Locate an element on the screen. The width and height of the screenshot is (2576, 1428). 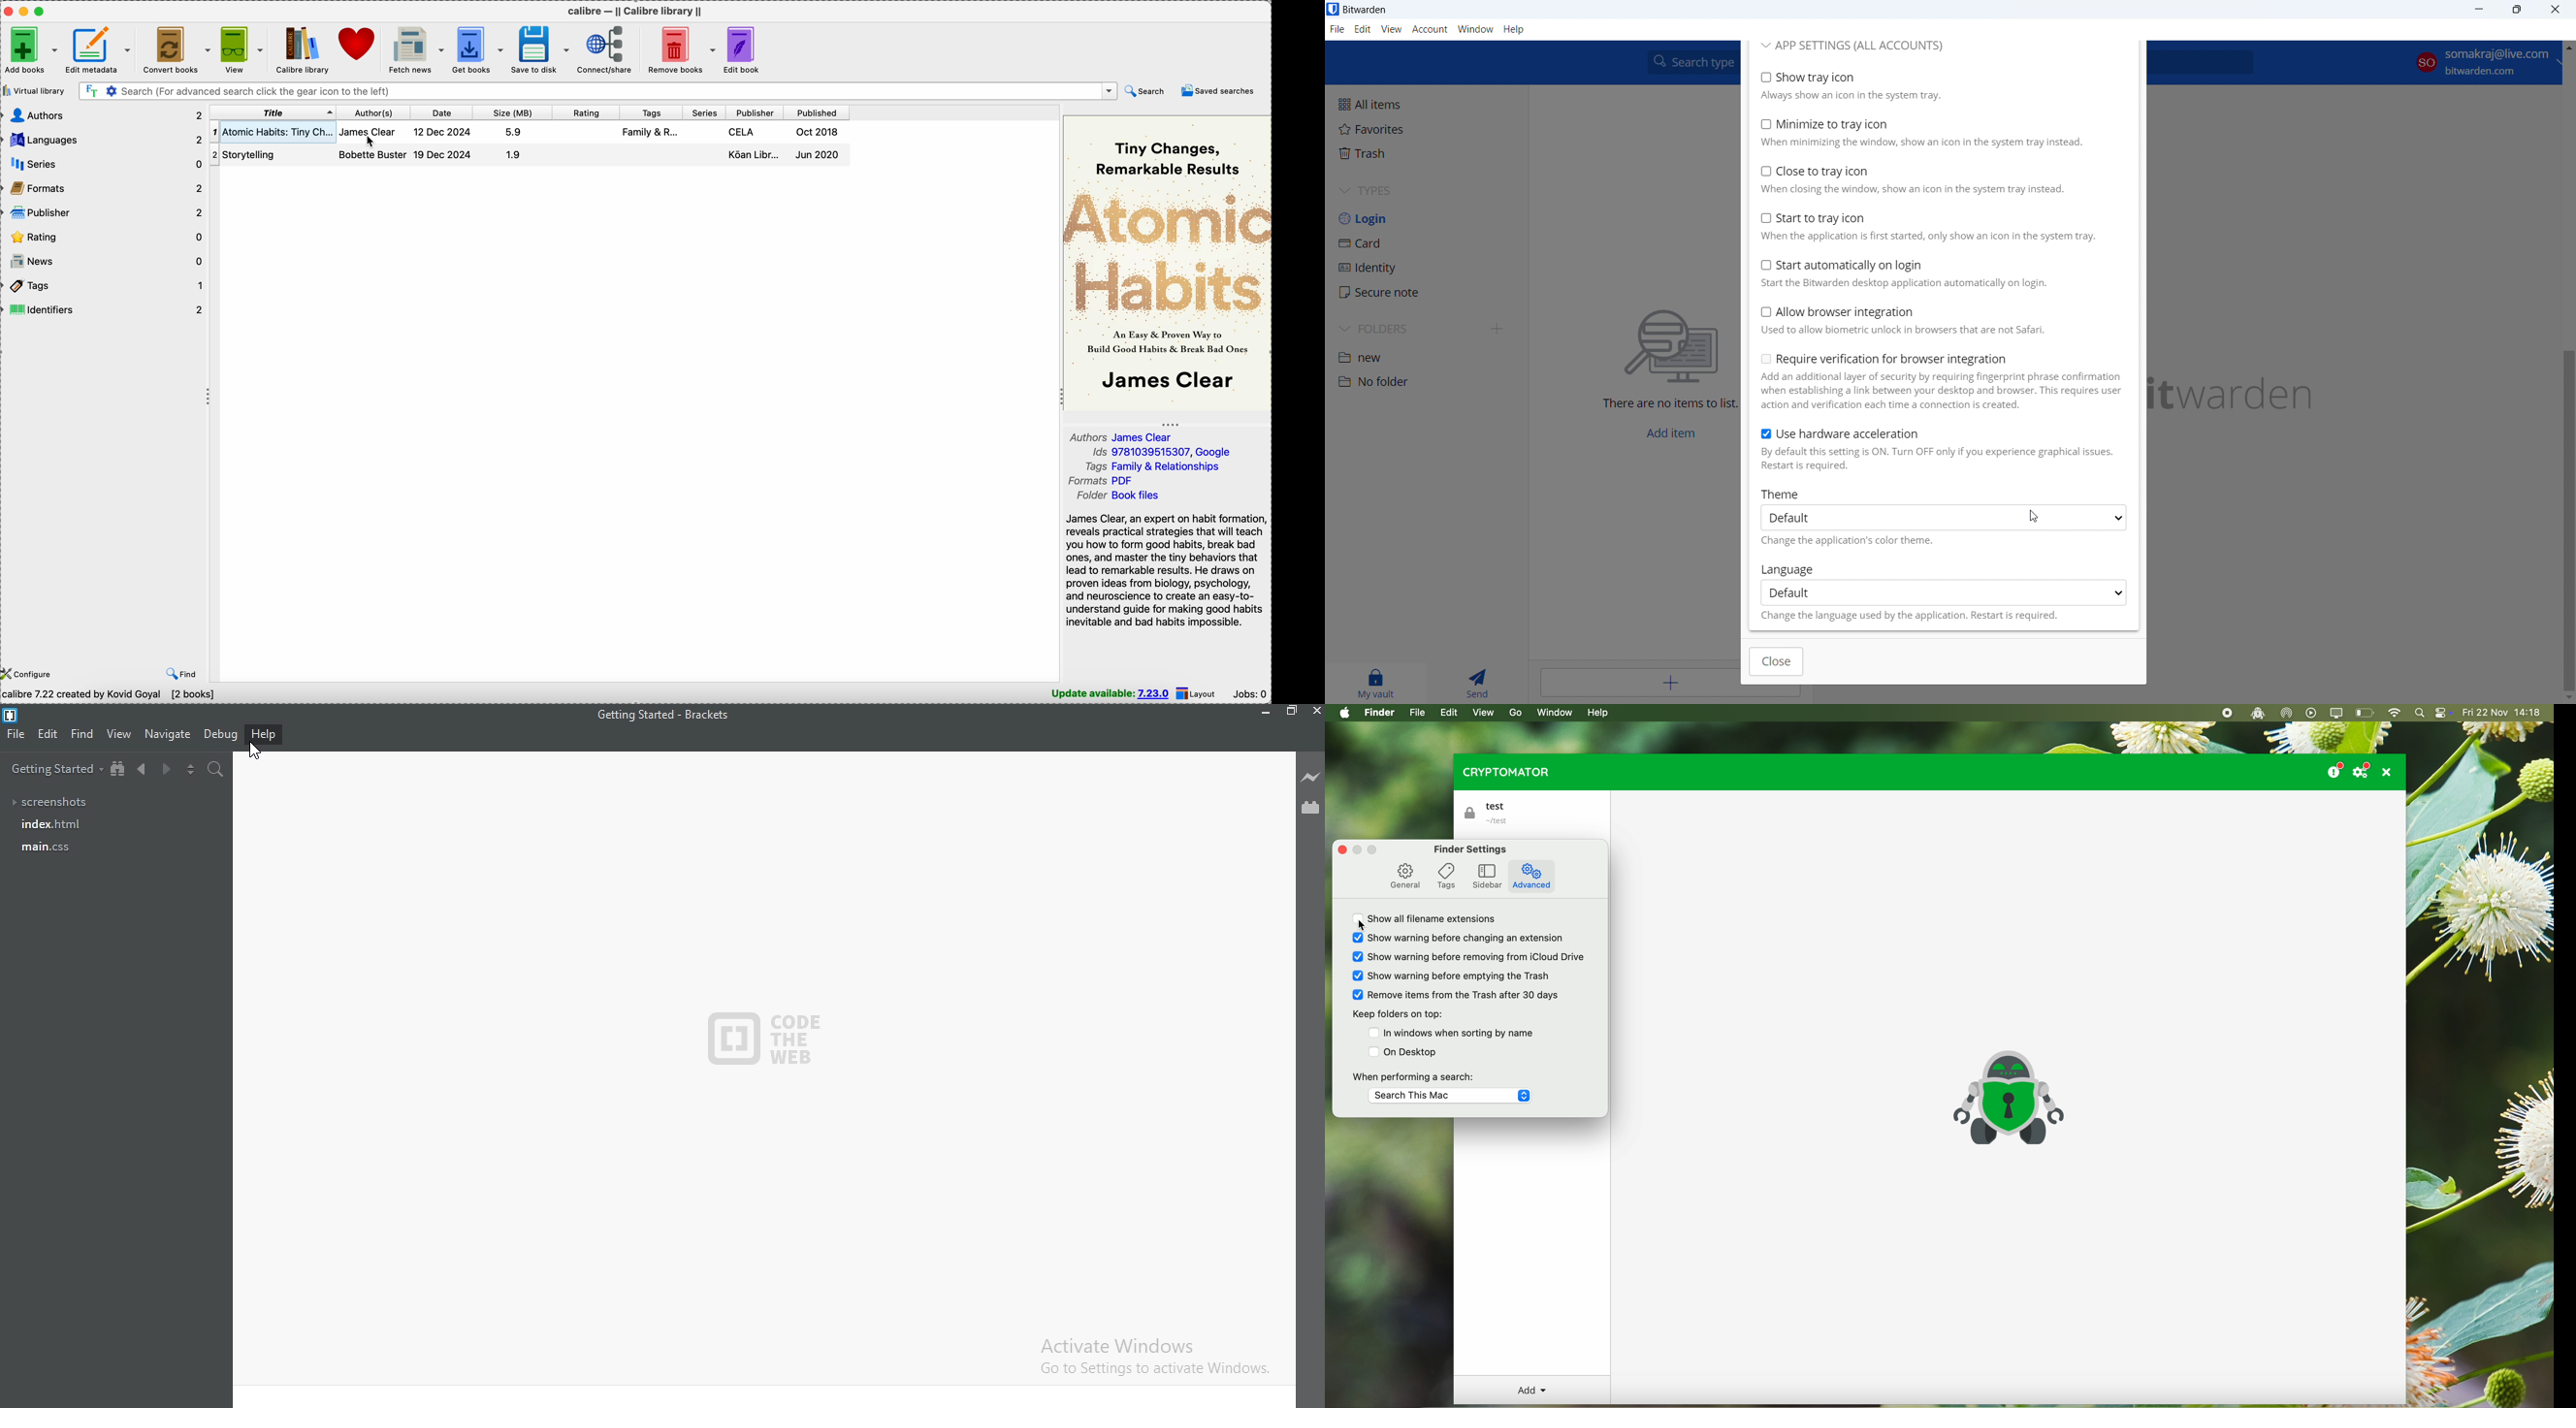
Storytelling book details is located at coordinates (529, 157).